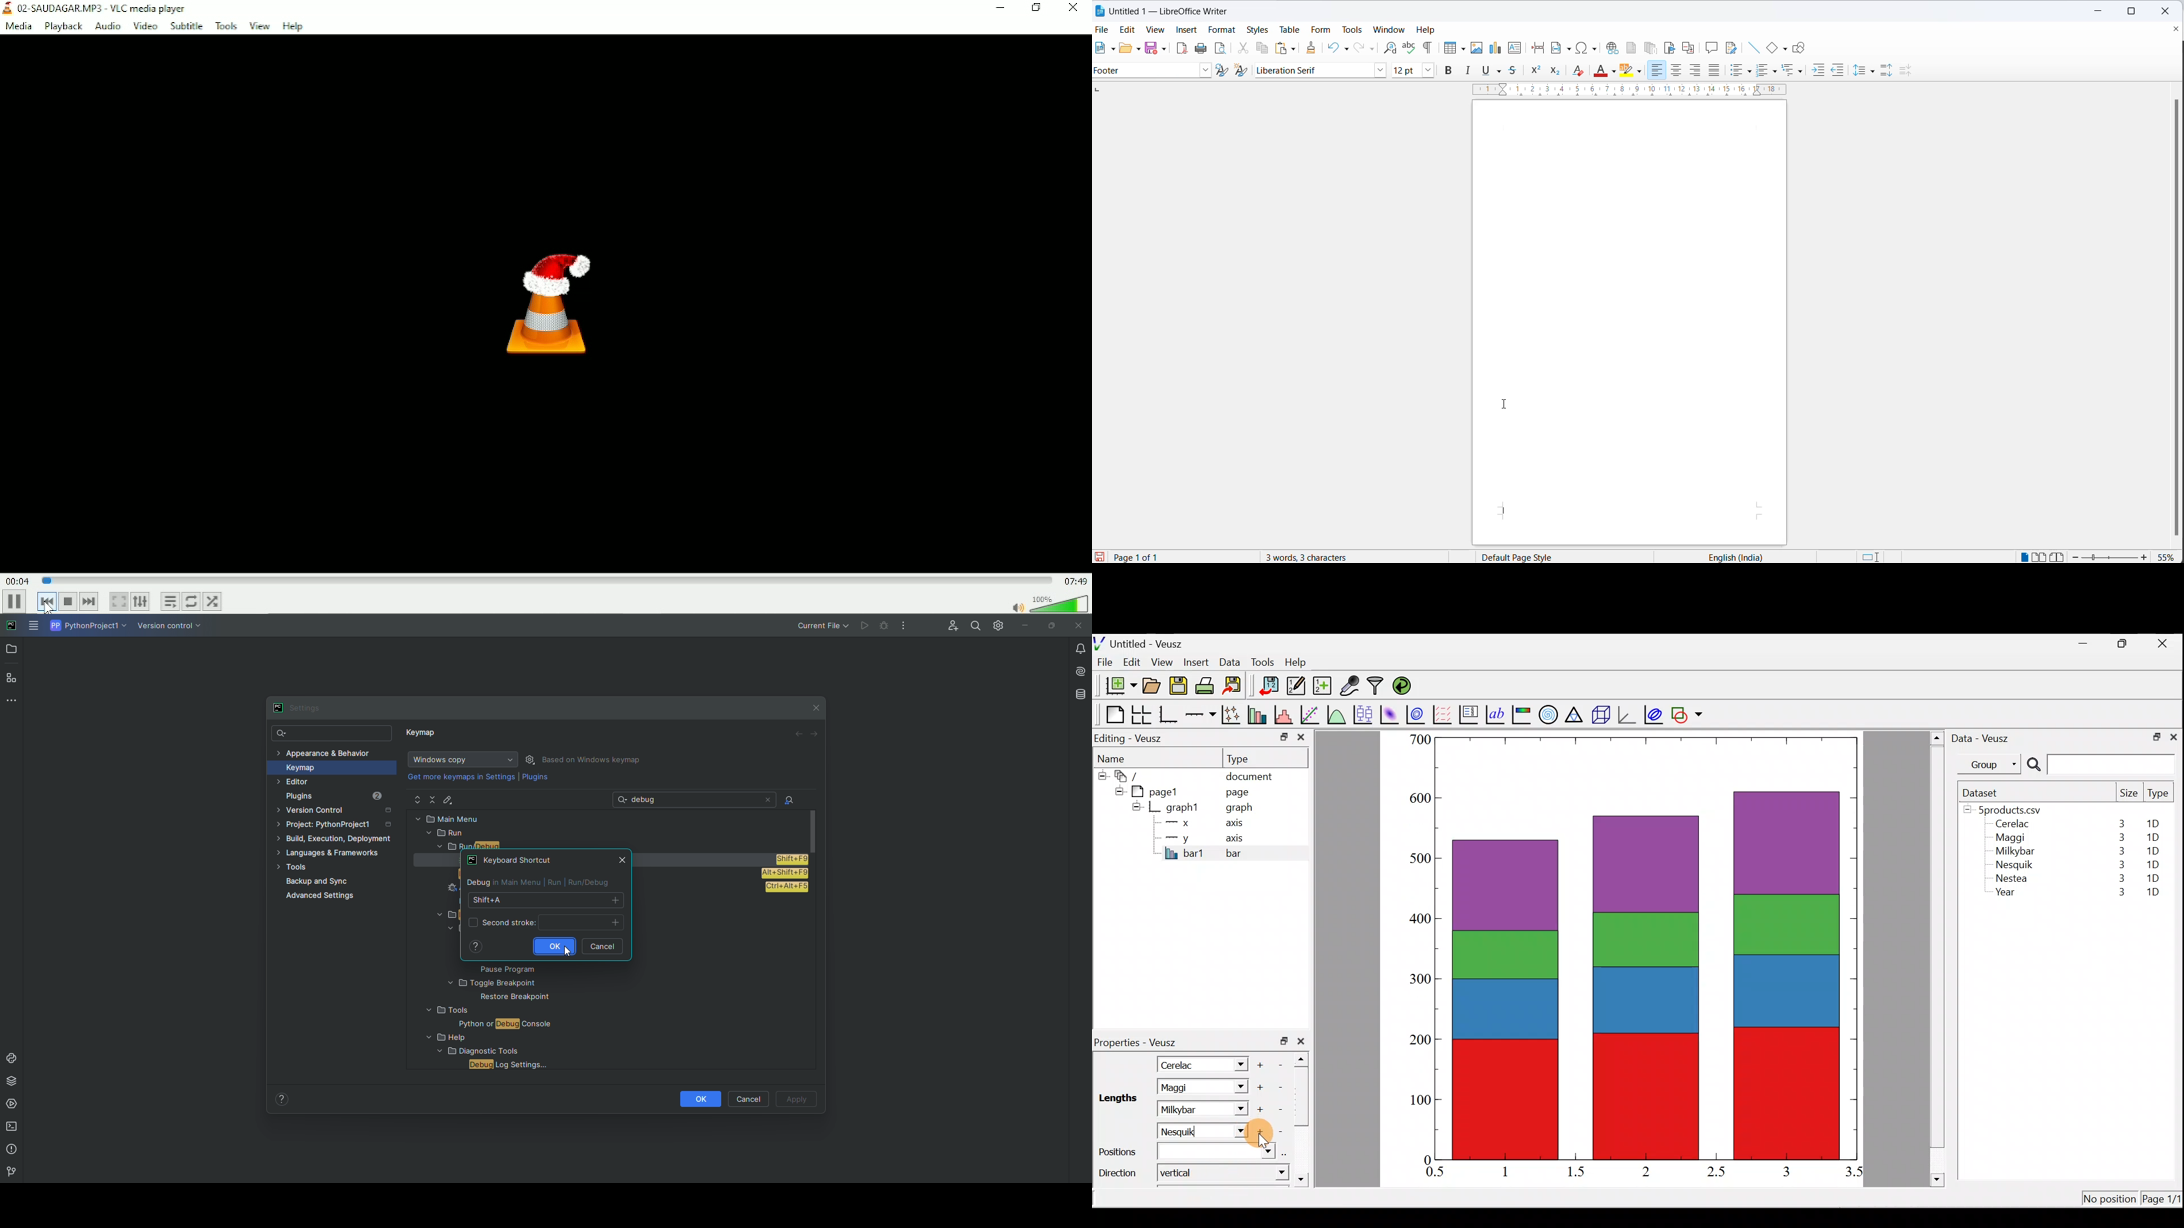 The width and height of the screenshot is (2184, 1232). What do you see at coordinates (1301, 740) in the screenshot?
I see `close` at bounding box center [1301, 740].